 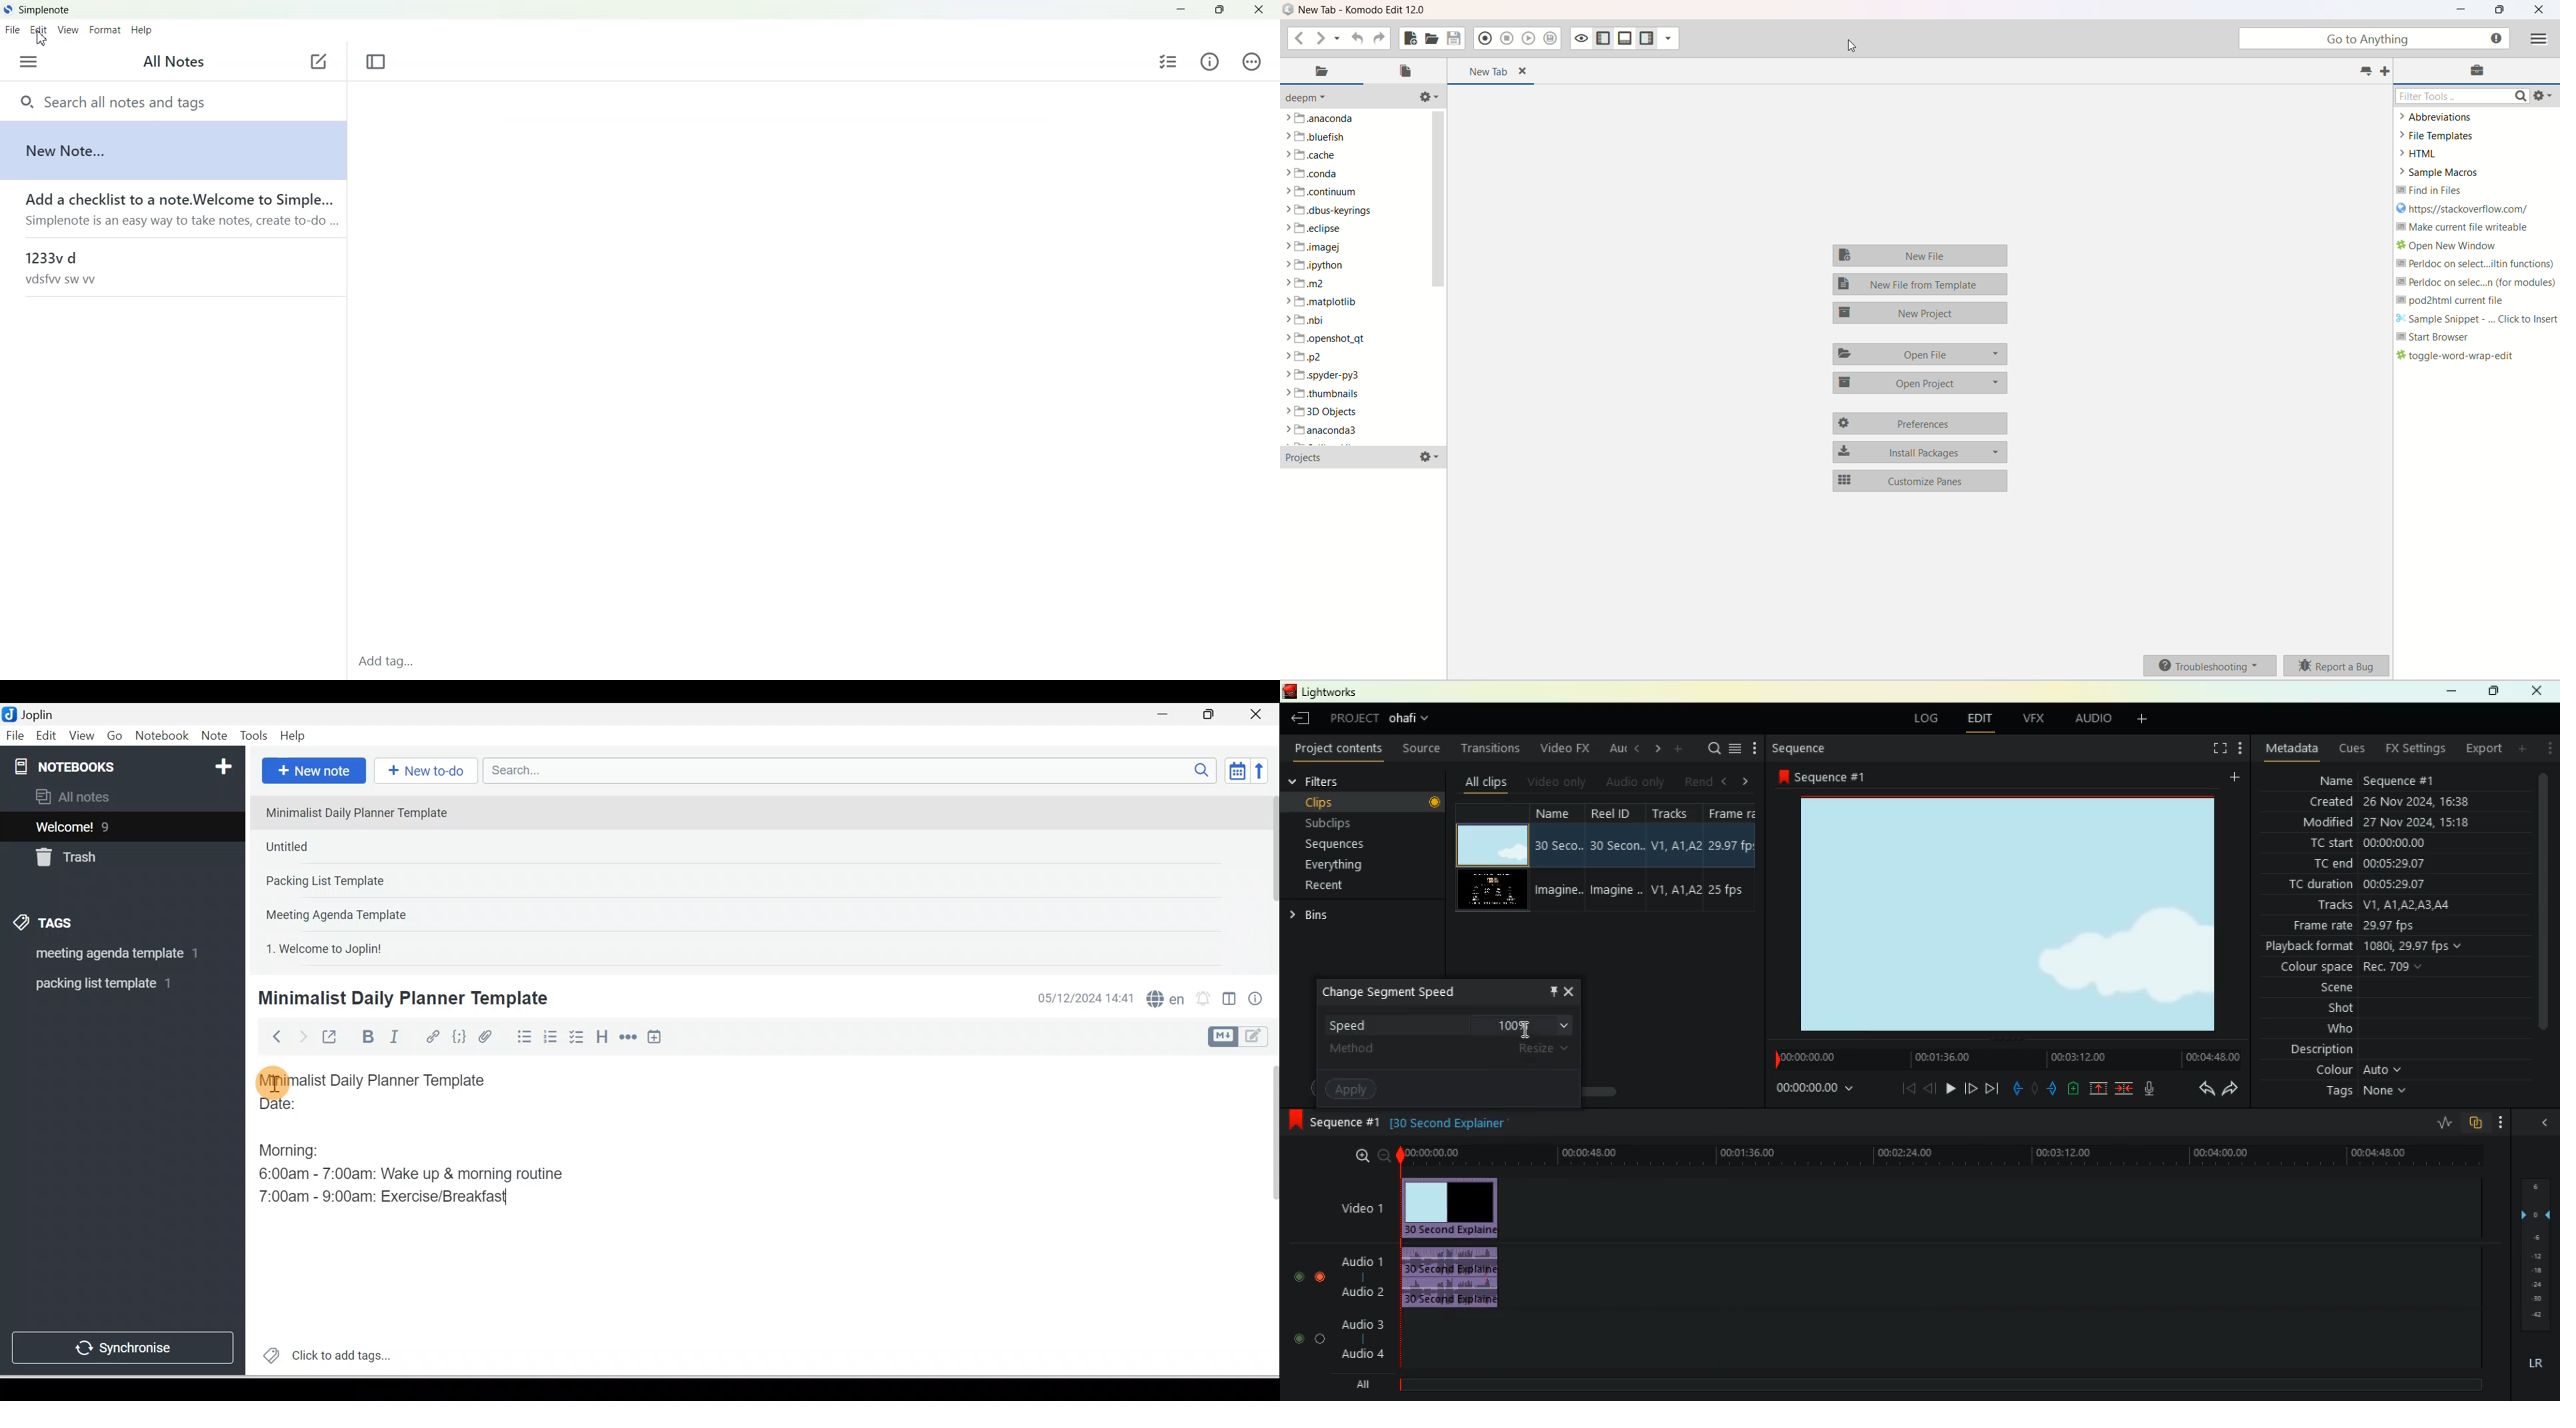 What do you see at coordinates (1462, 1278) in the screenshot?
I see `audio` at bounding box center [1462, 1278].